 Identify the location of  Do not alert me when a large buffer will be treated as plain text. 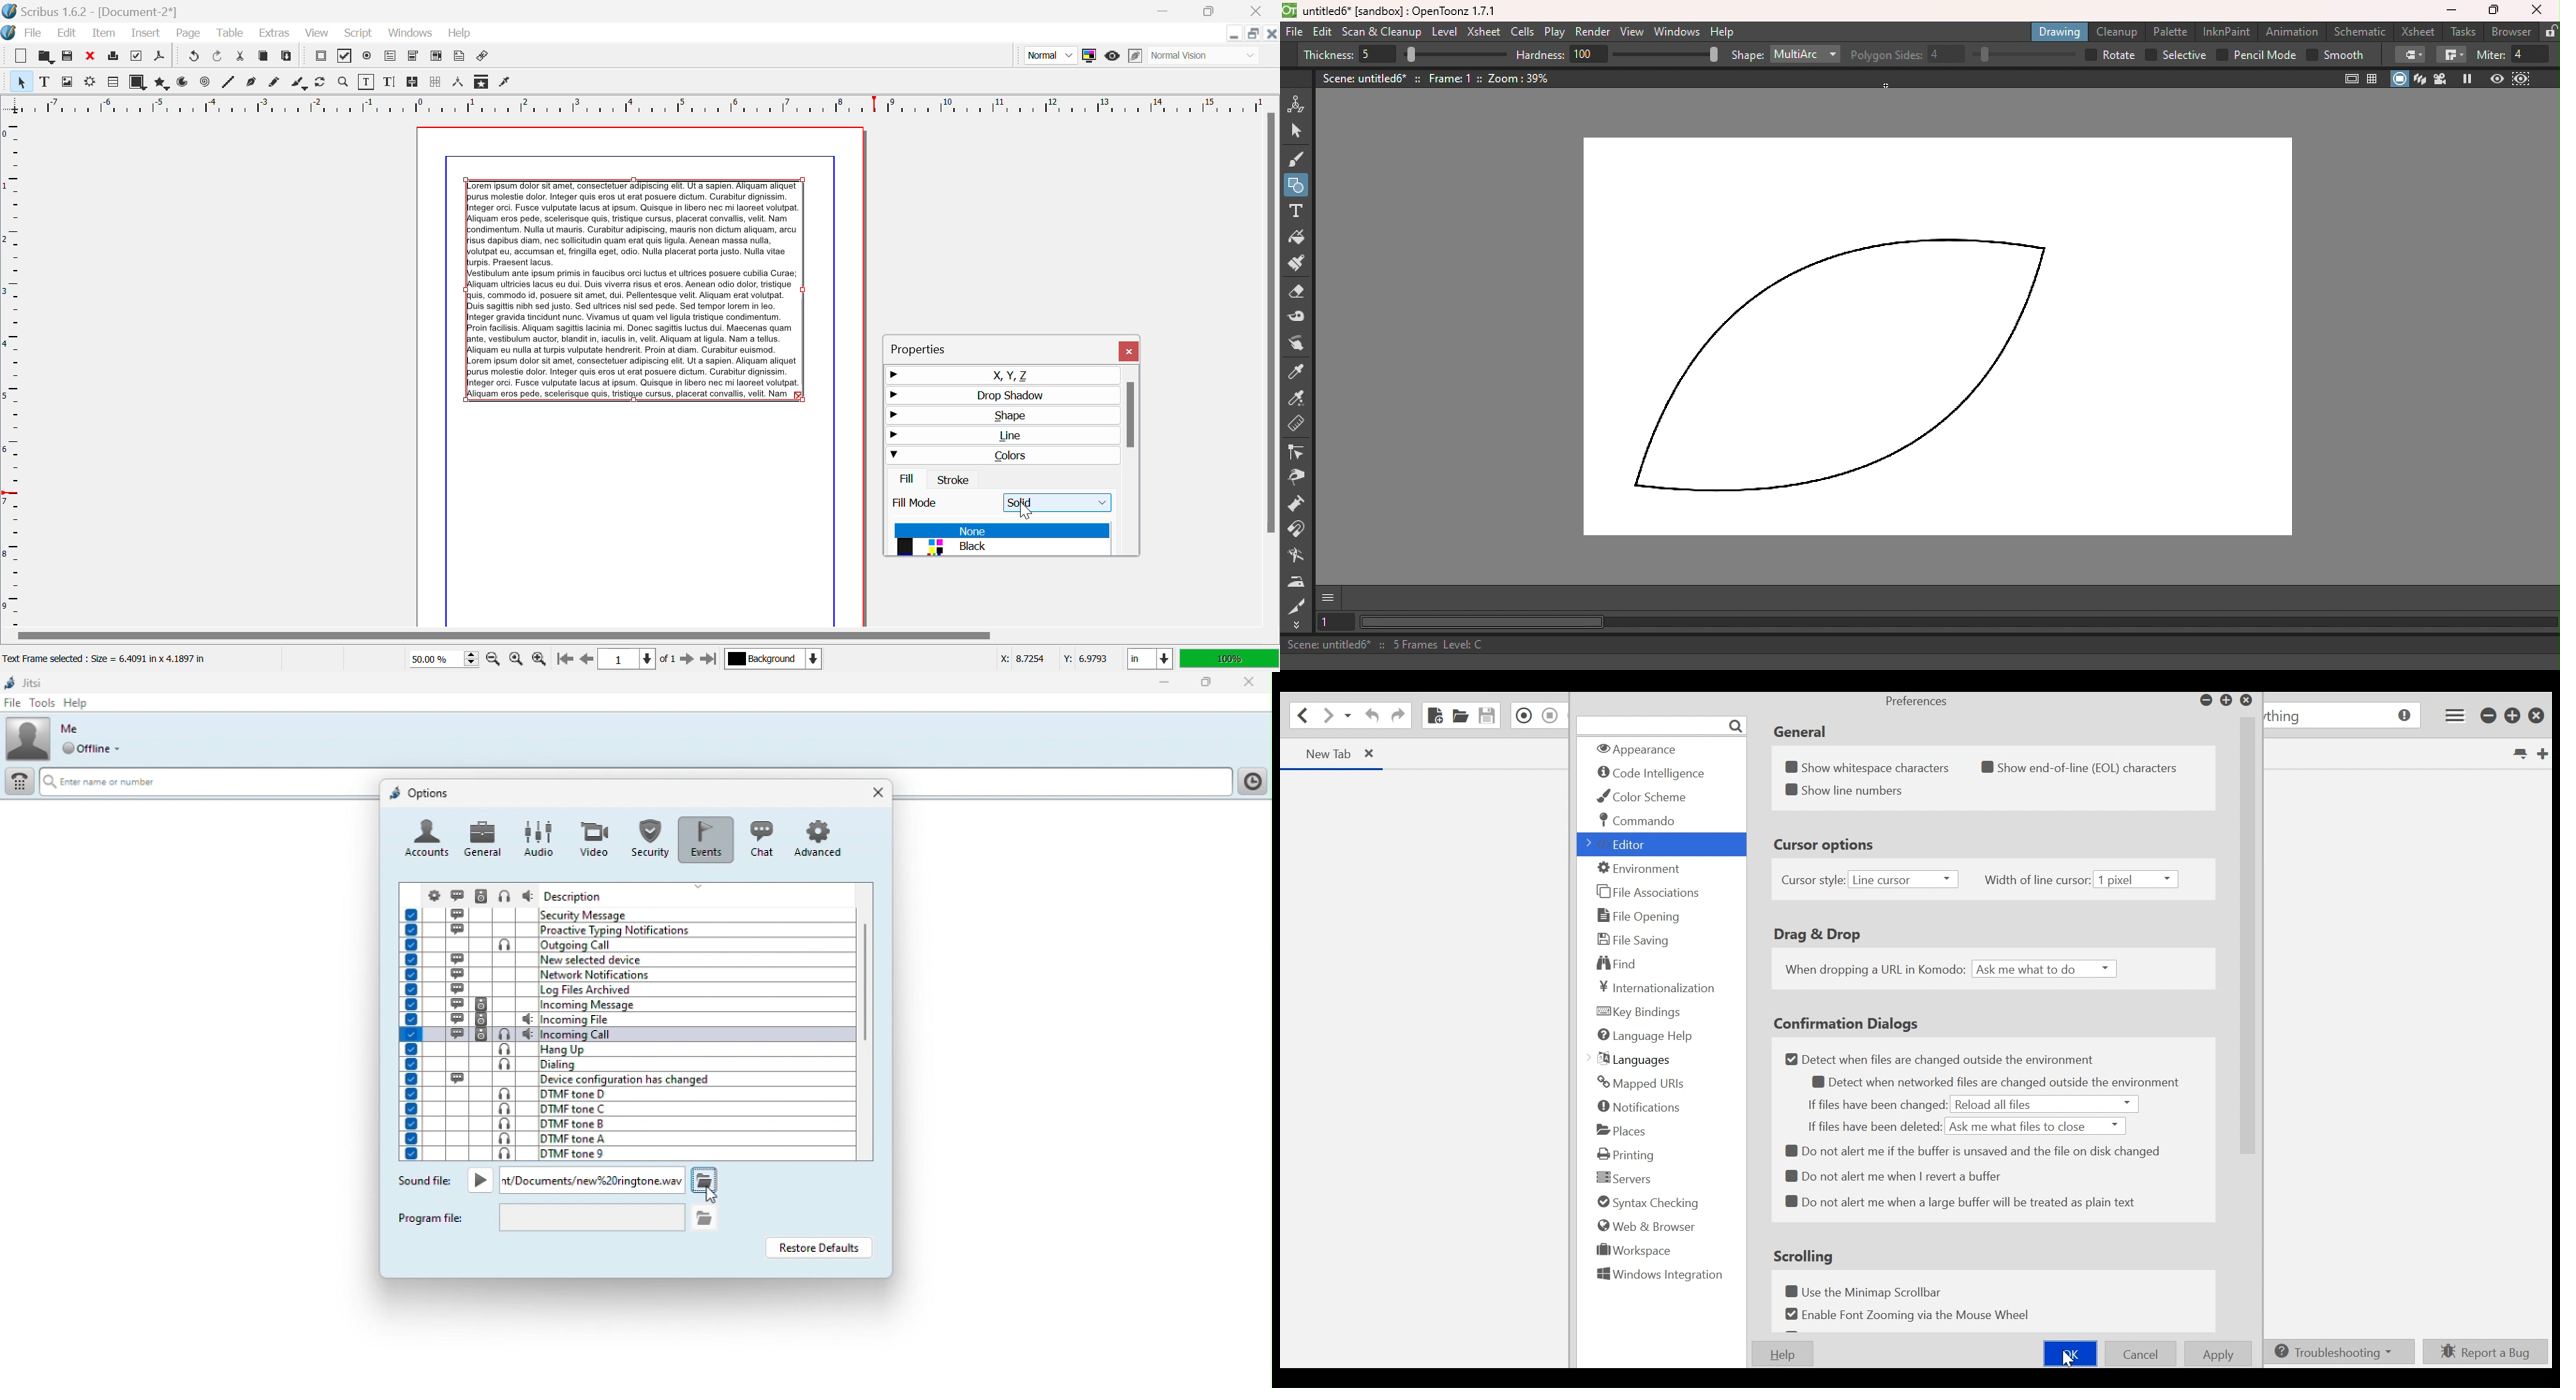
(1960, 1202).